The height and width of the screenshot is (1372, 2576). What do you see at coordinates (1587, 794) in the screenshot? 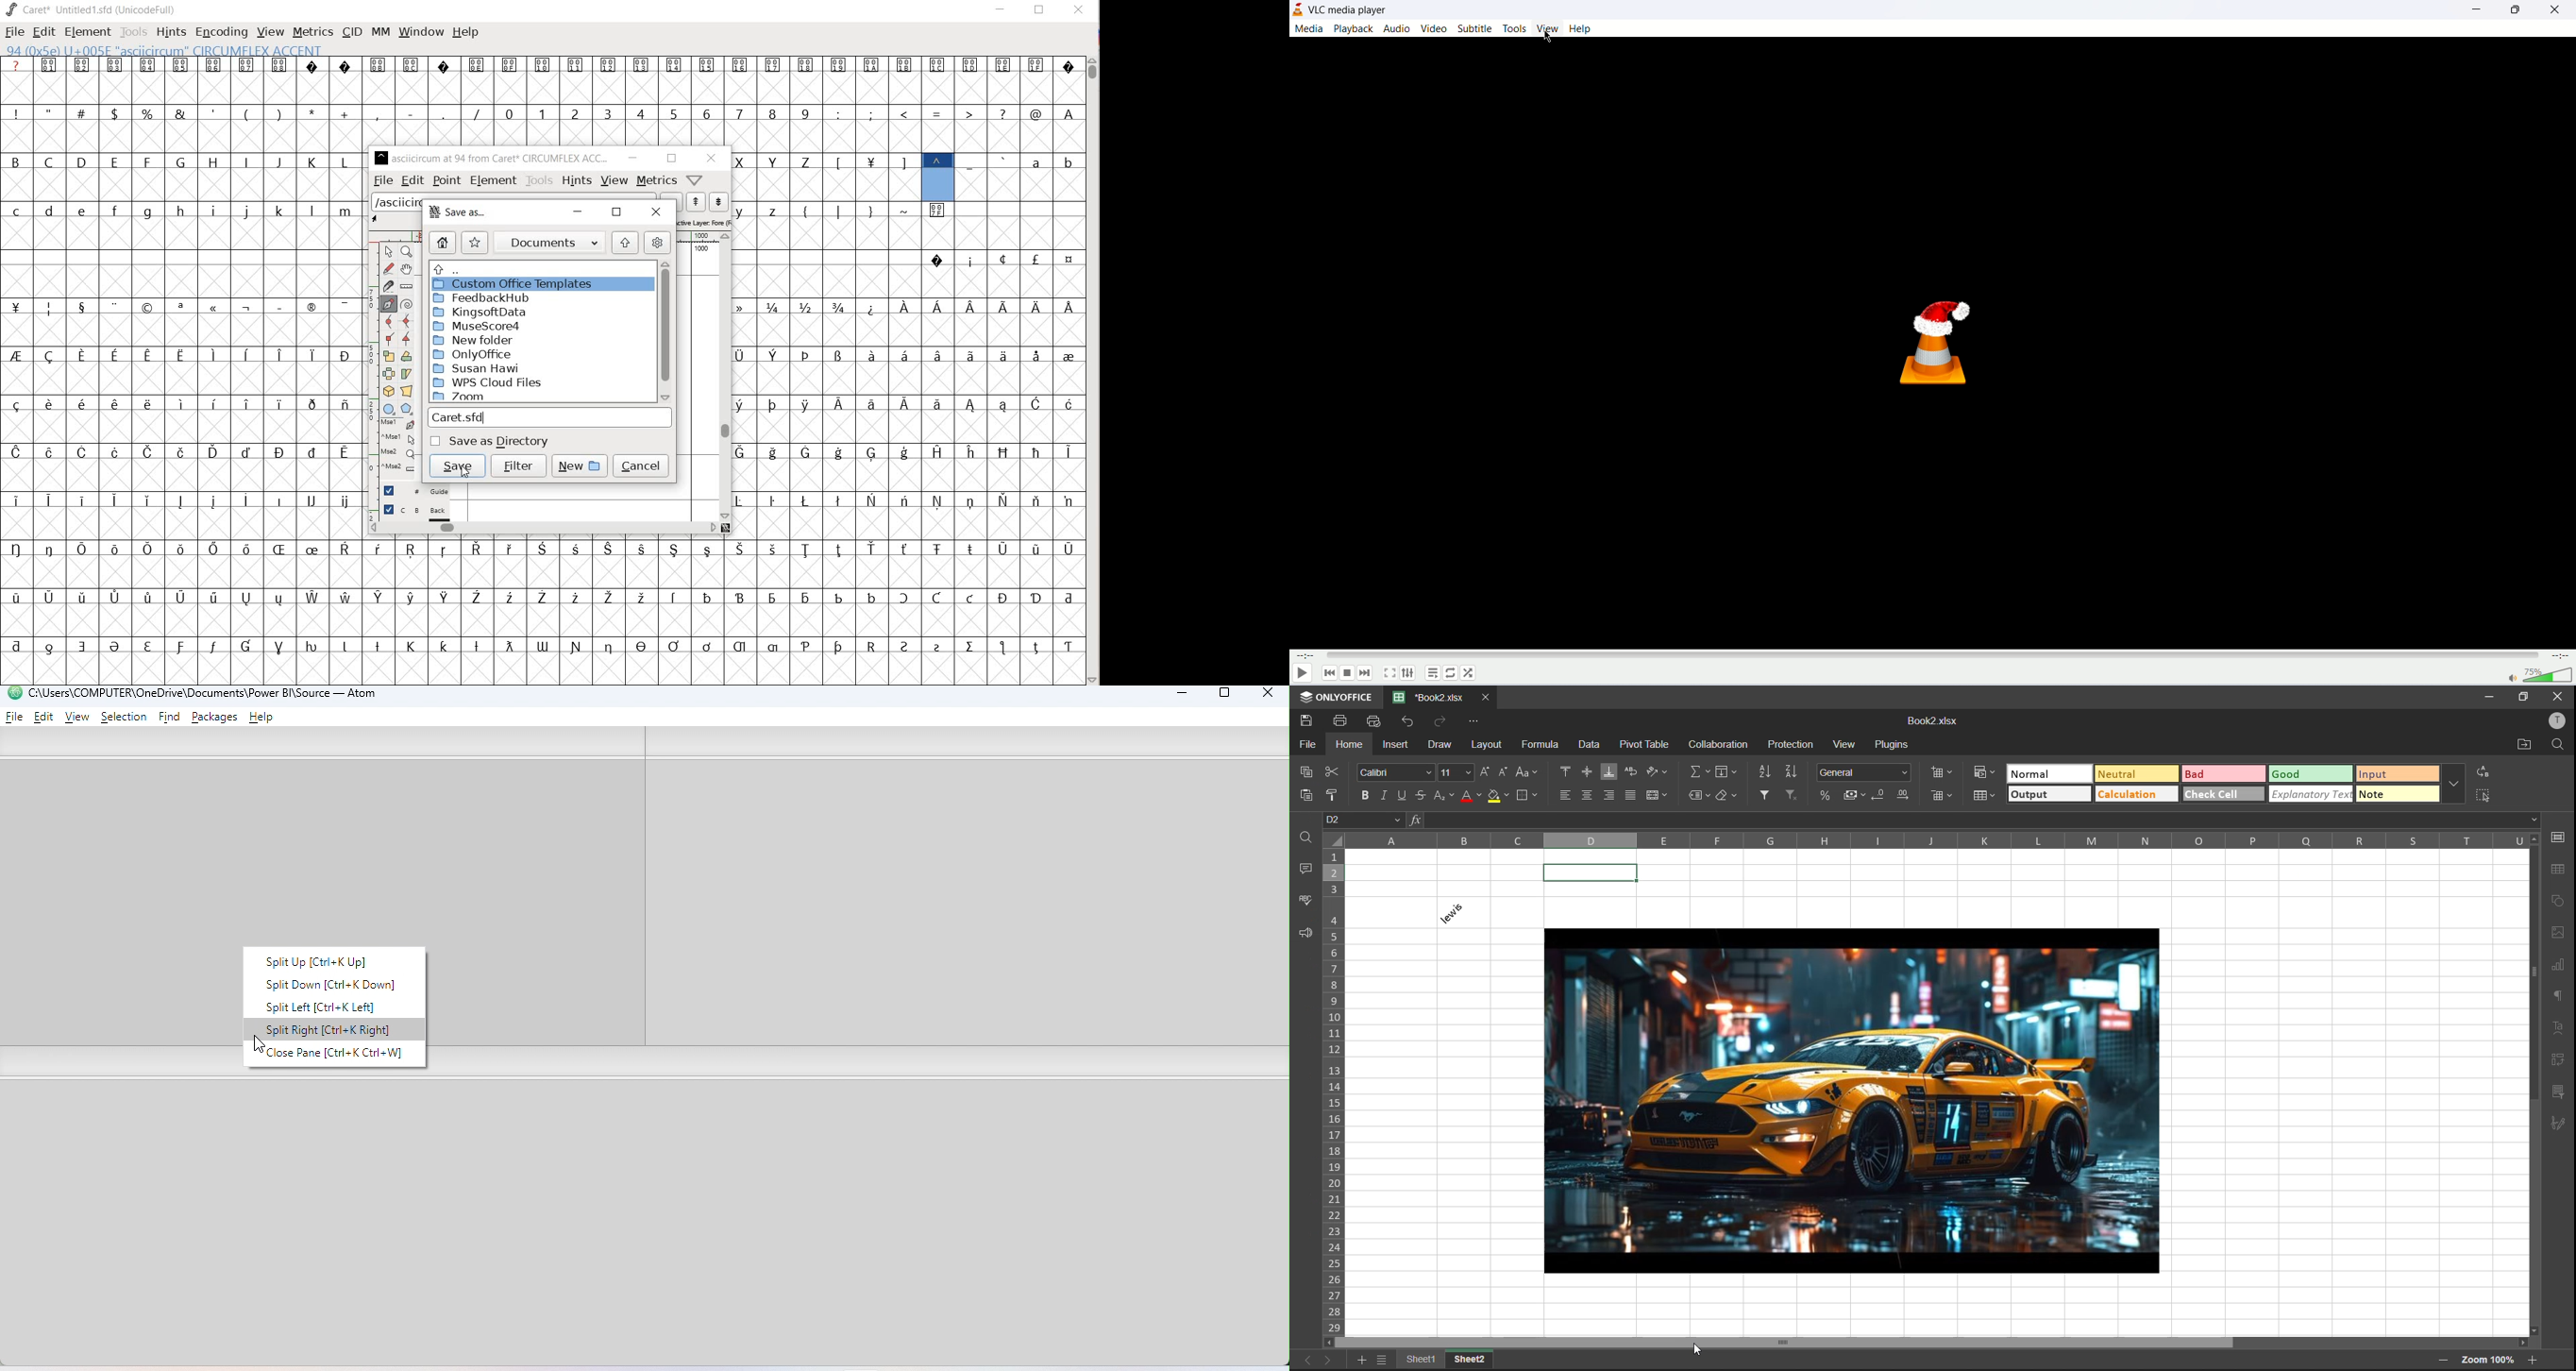
I see `align center` at bounding box center [1587, 794].